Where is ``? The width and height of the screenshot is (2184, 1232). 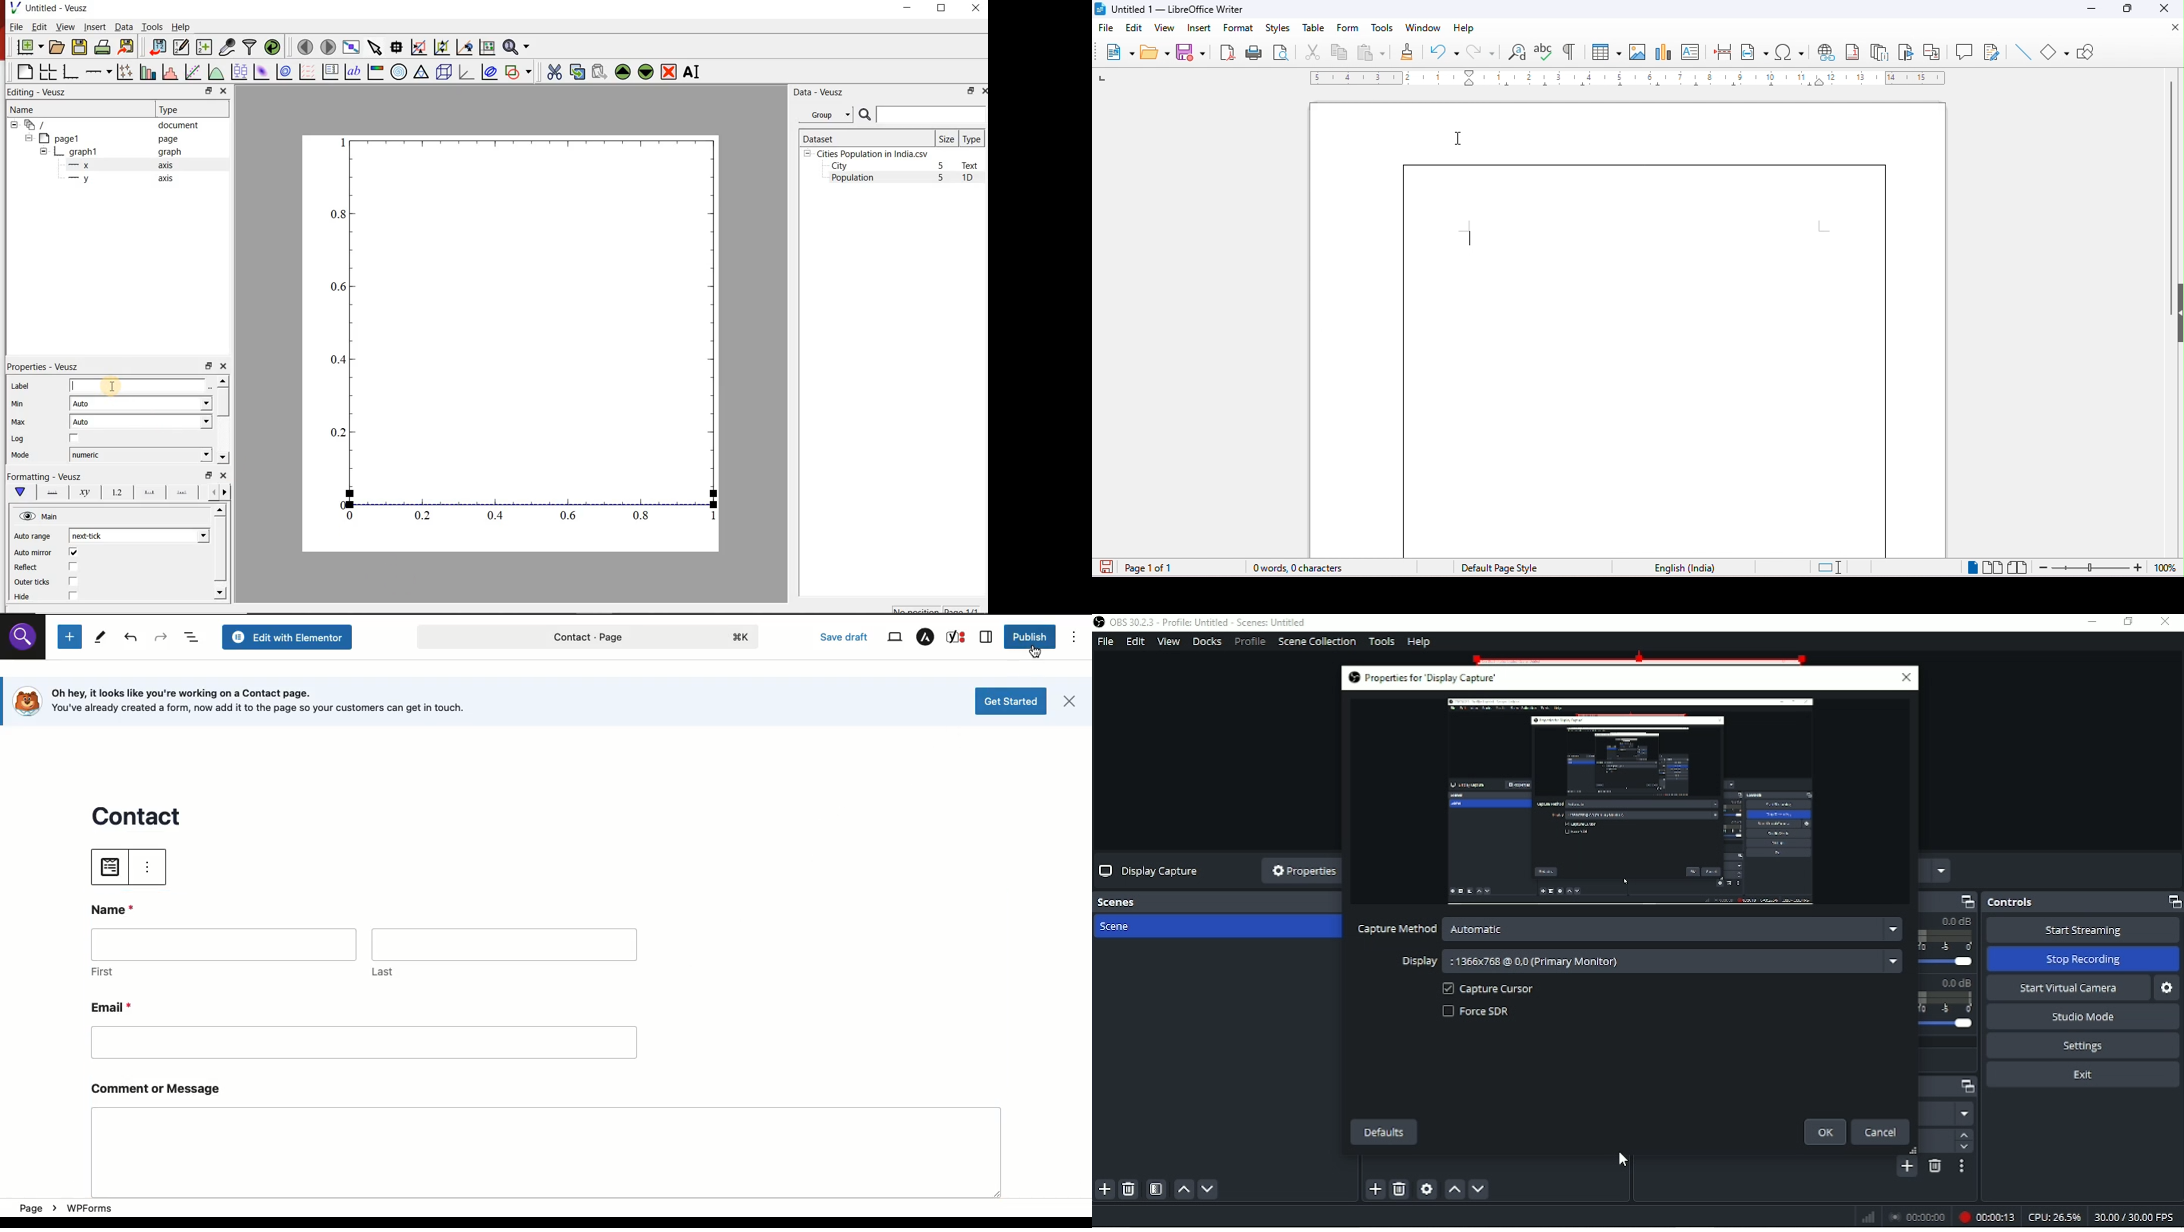
 is located at coordinates (1162, 27).